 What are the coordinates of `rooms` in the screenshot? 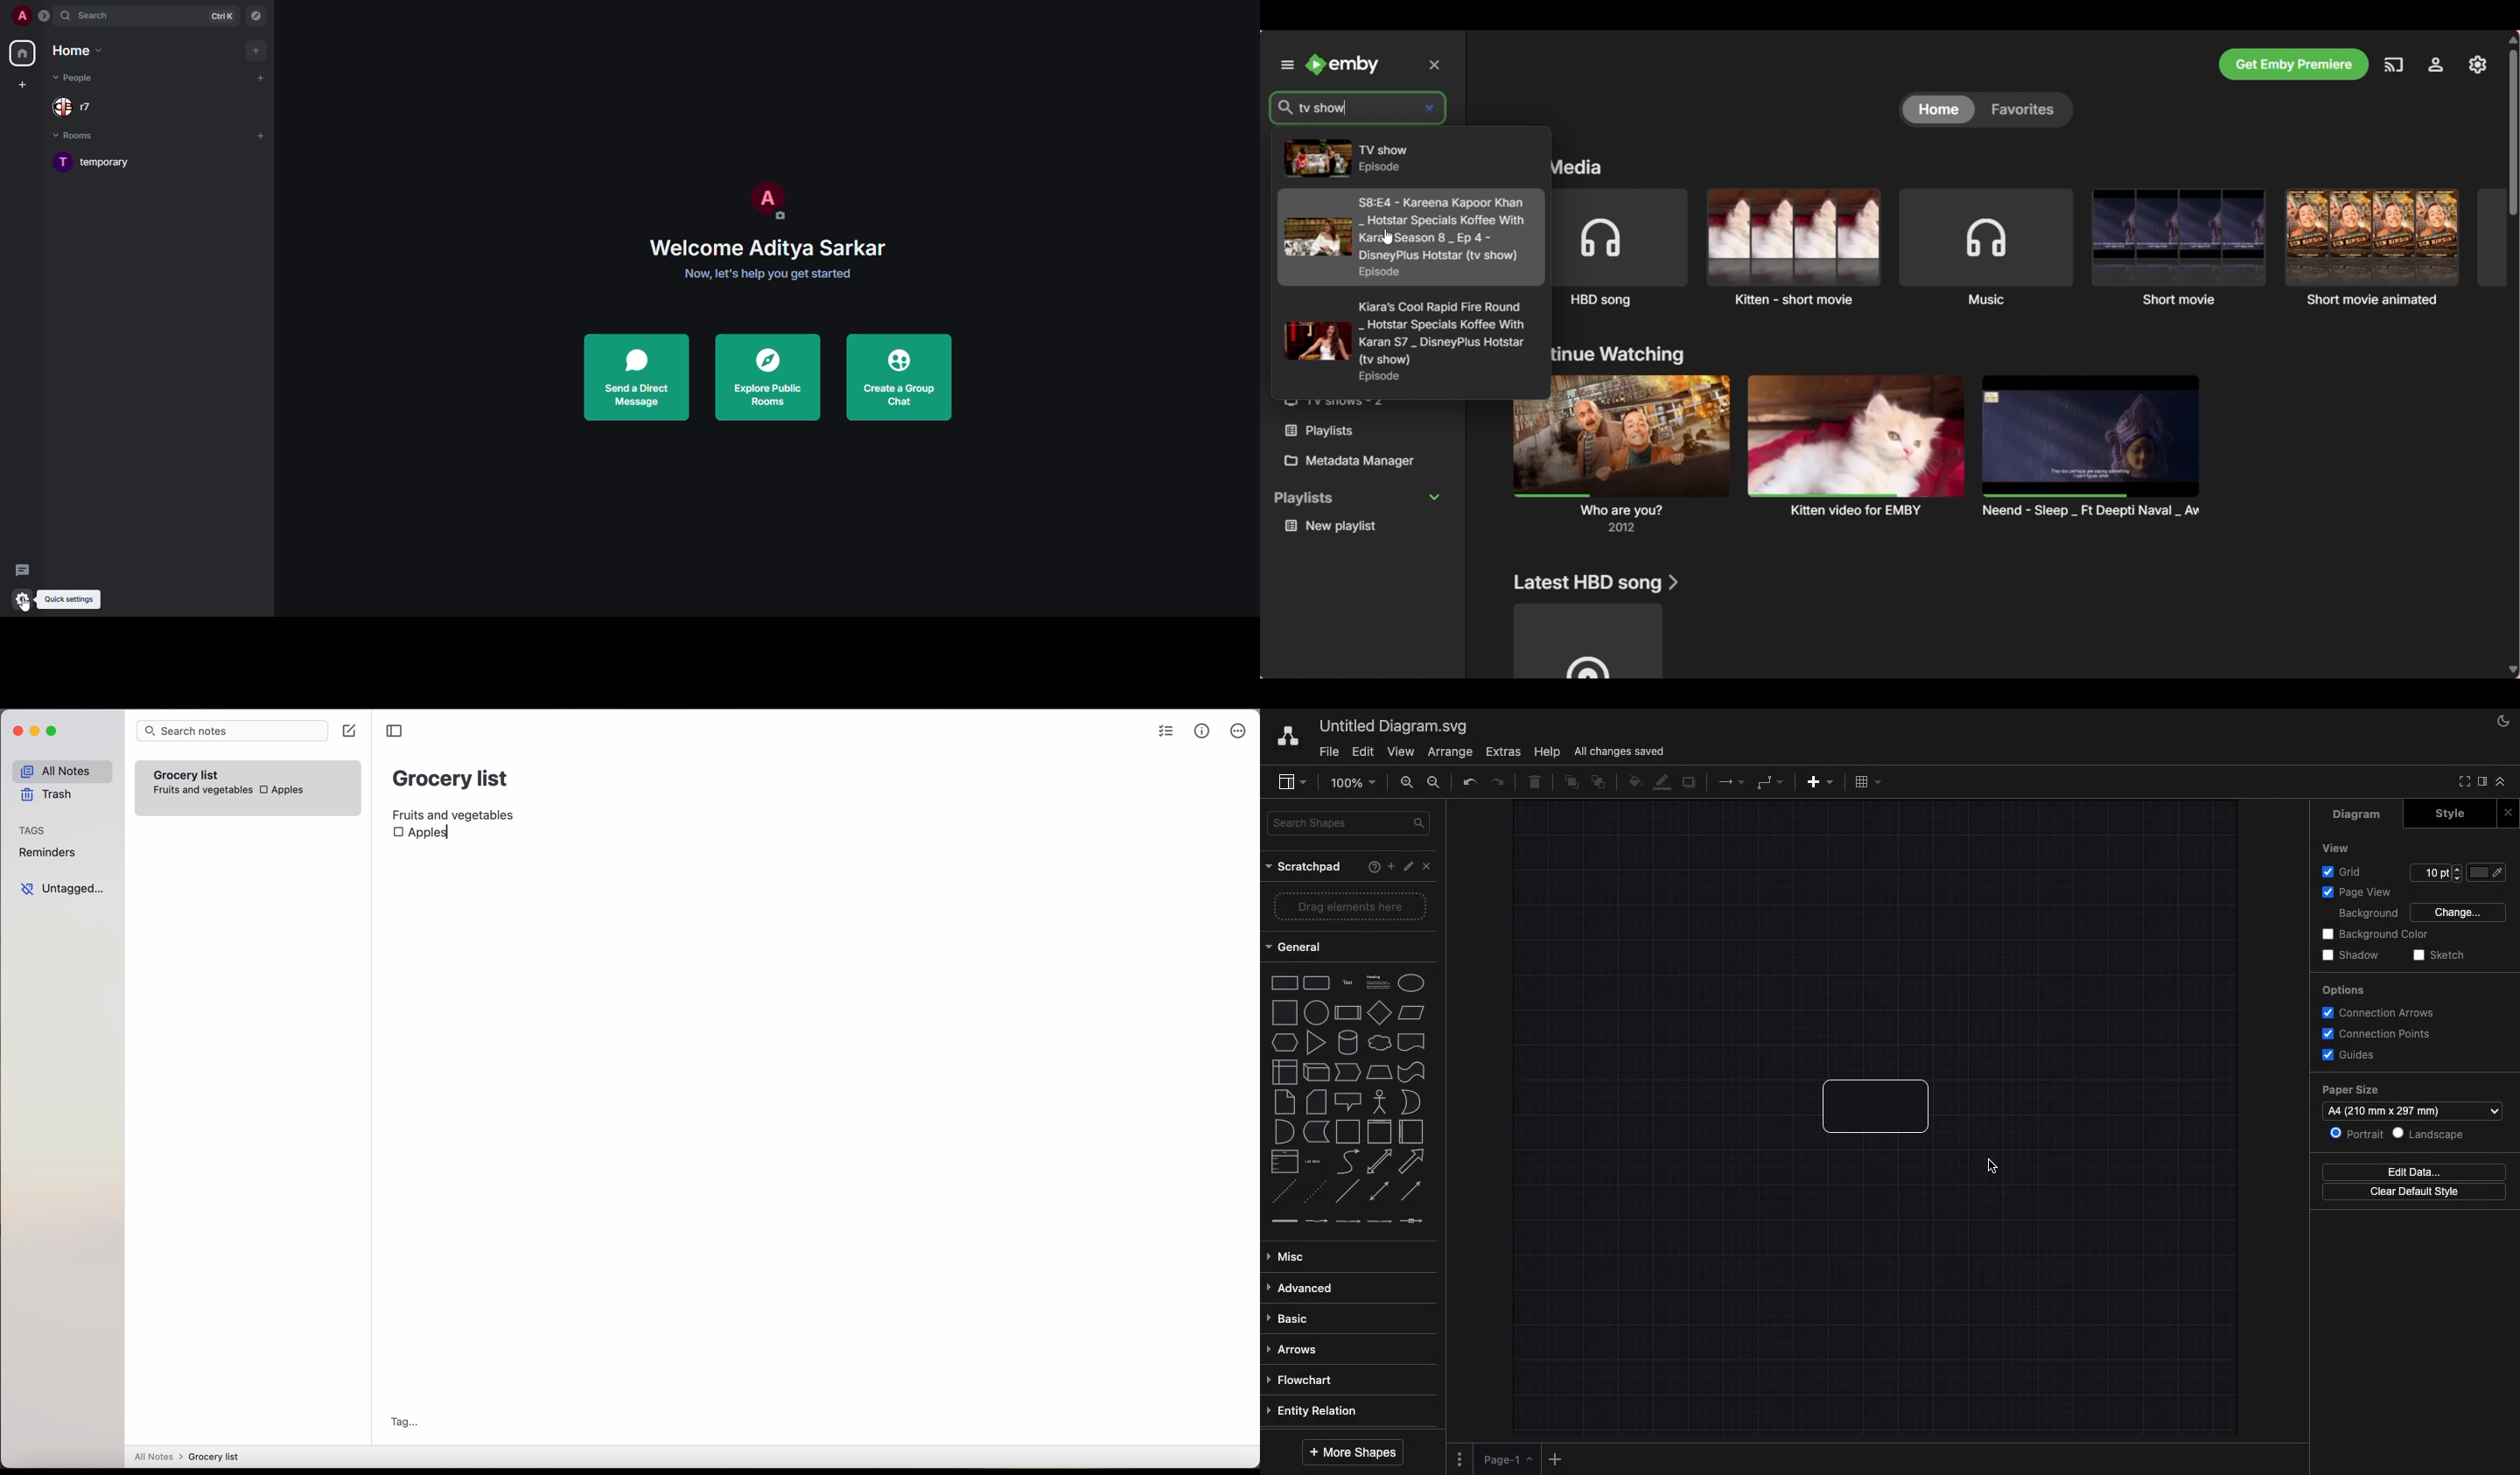 It's located at (81, 137).